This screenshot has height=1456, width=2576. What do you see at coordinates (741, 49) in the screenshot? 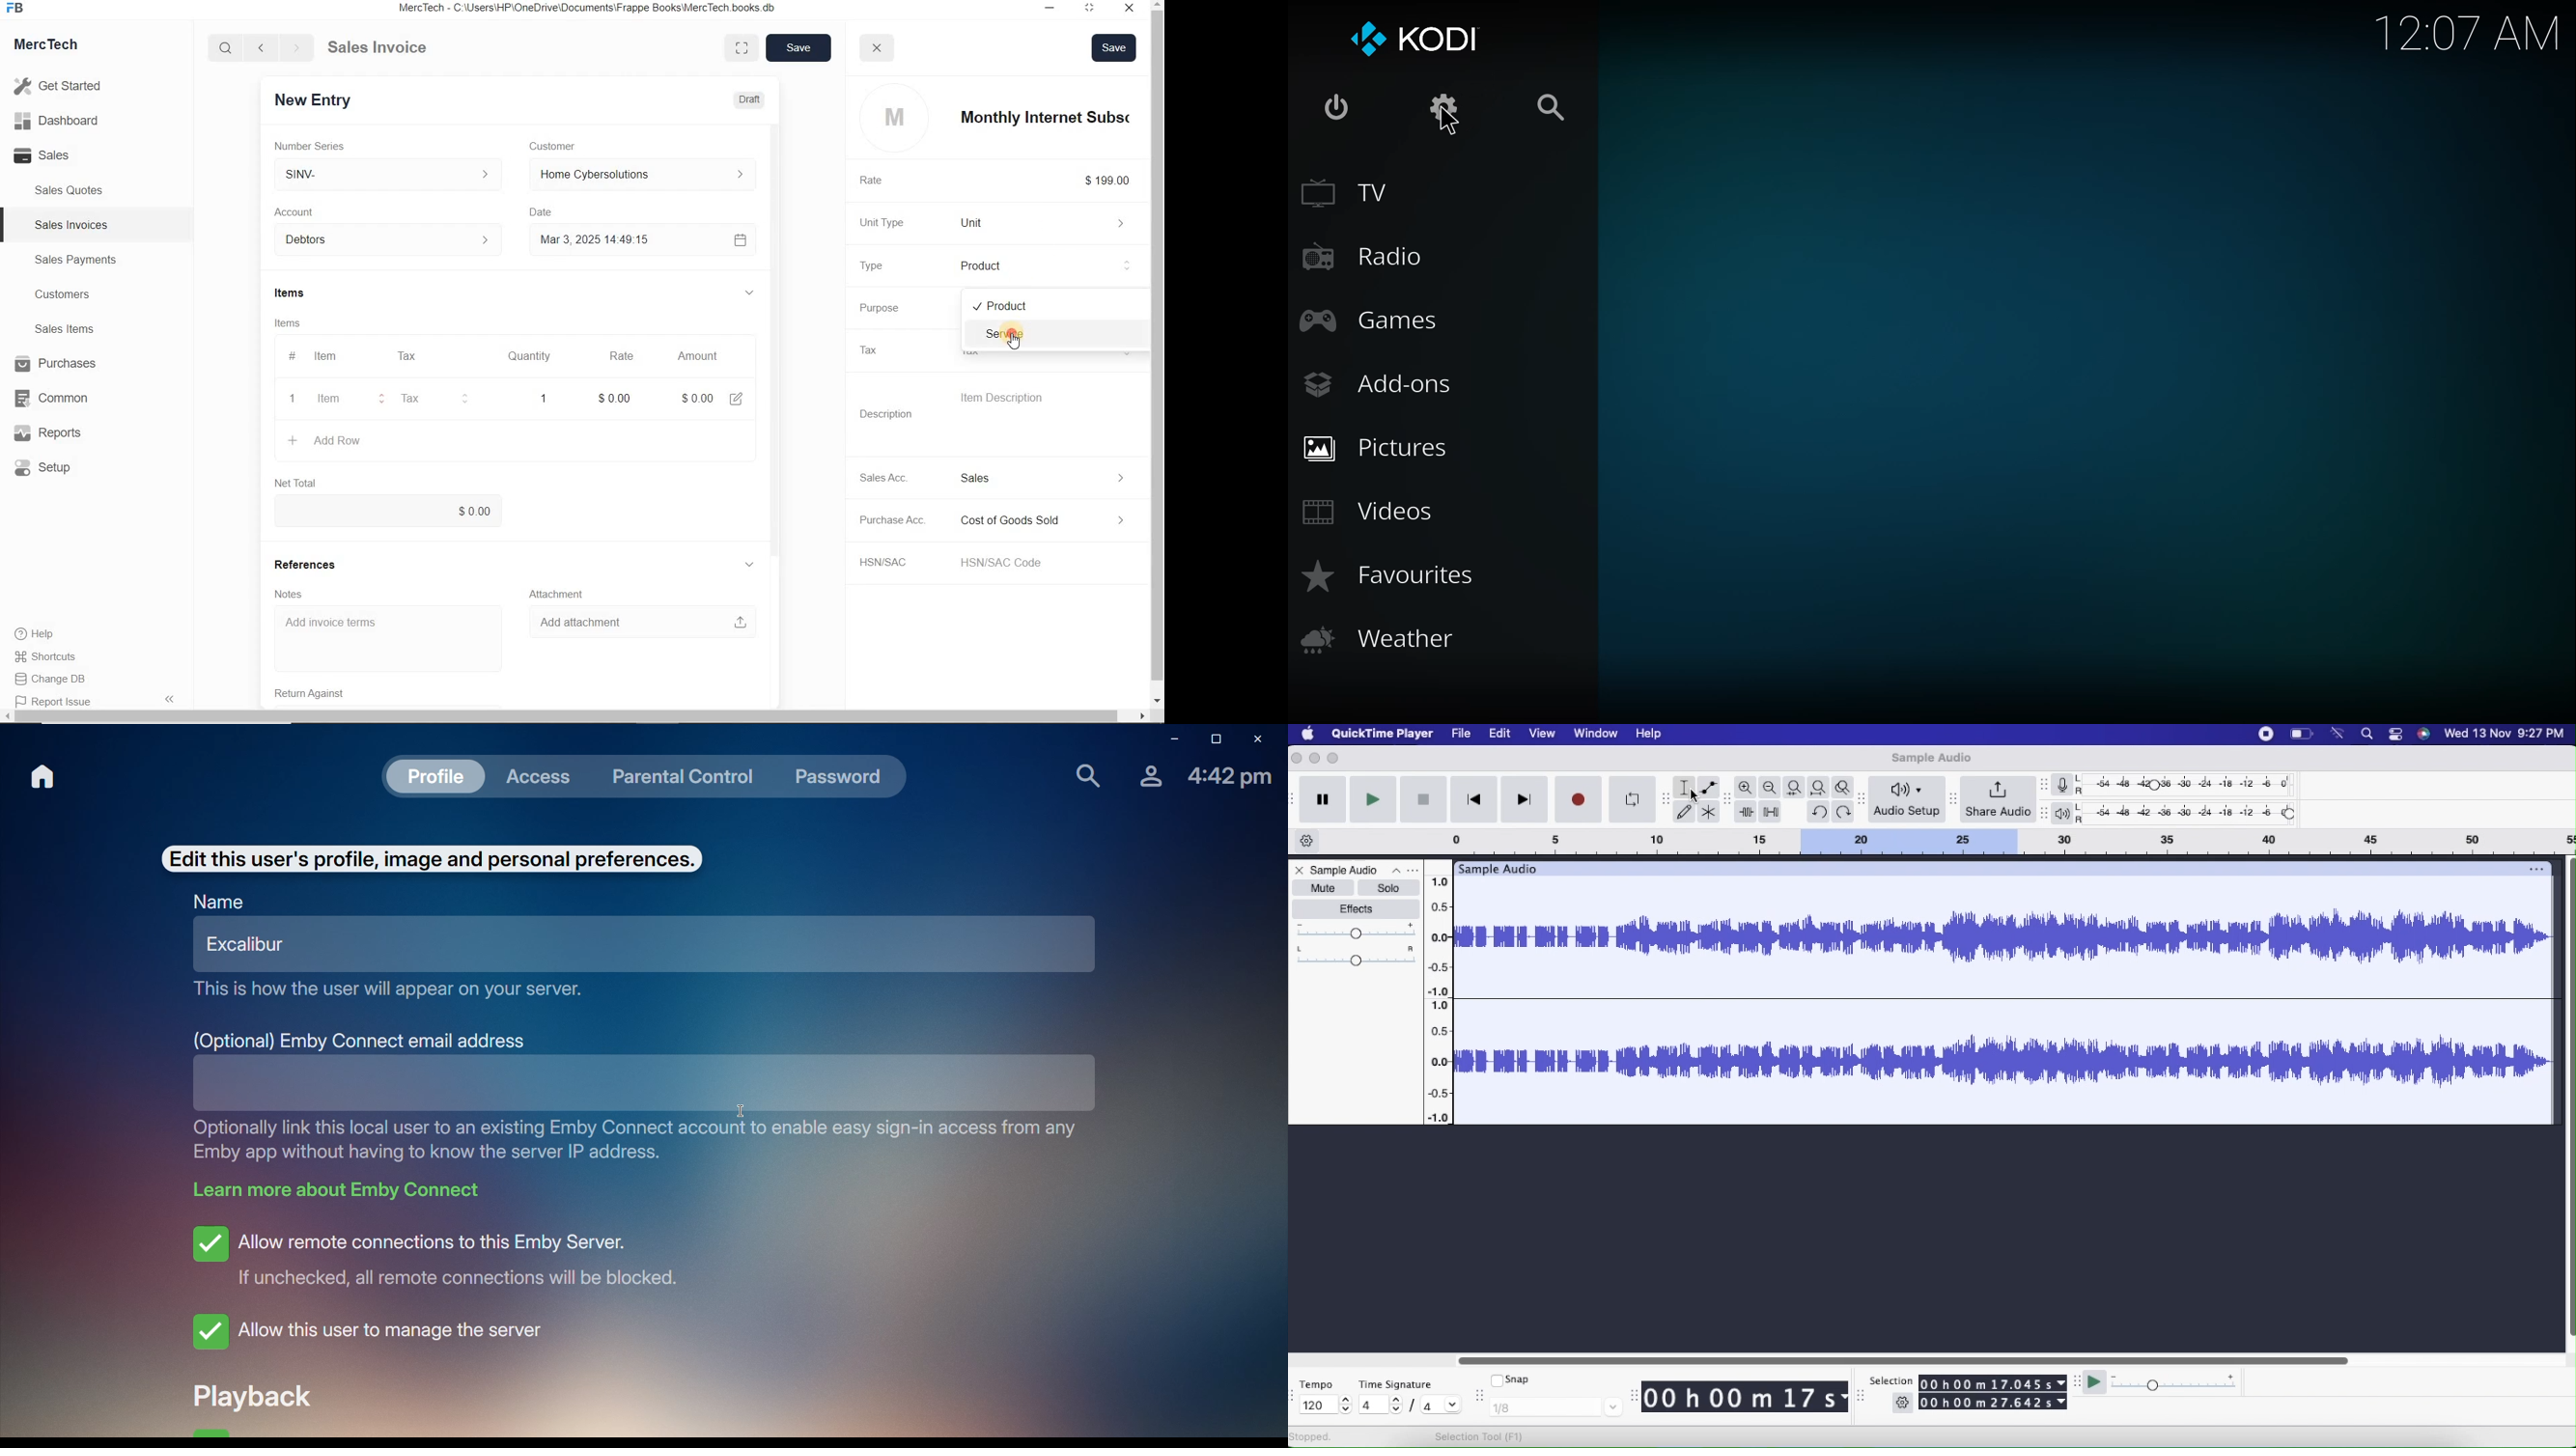
I see `Toggle between form and full width` at bounding box center [741, 49].